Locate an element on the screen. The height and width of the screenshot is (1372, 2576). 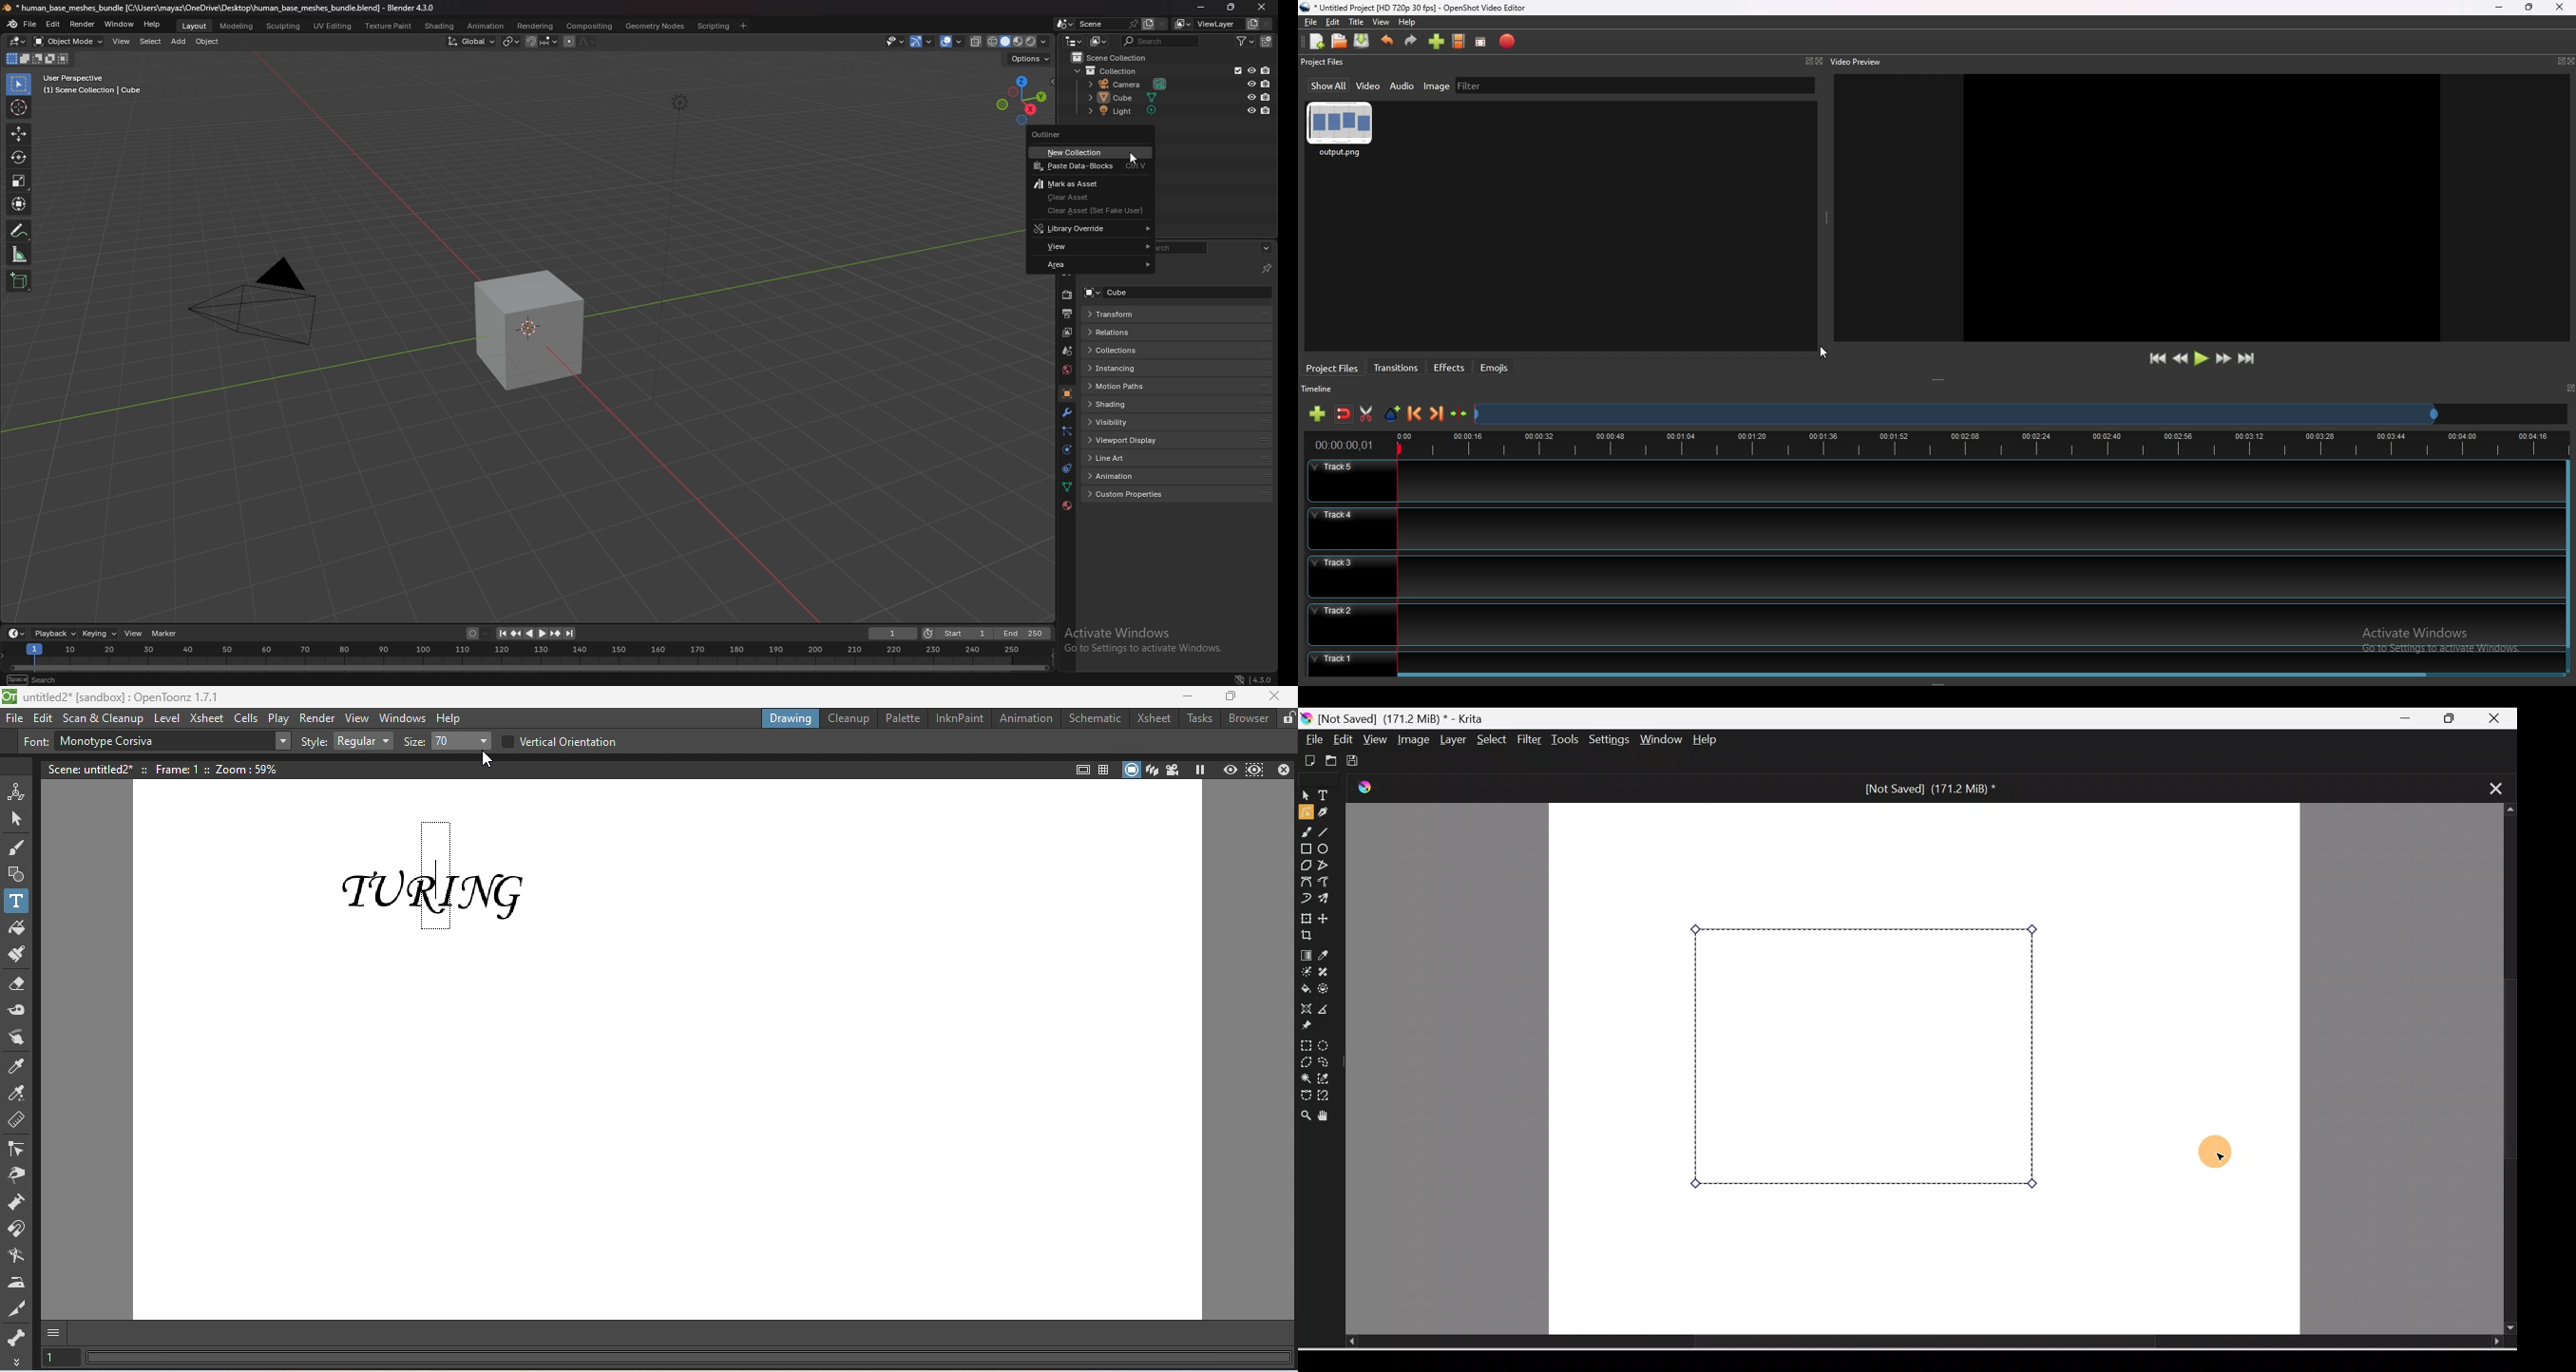
Pan tool is located at coordinates (1326, 1113).